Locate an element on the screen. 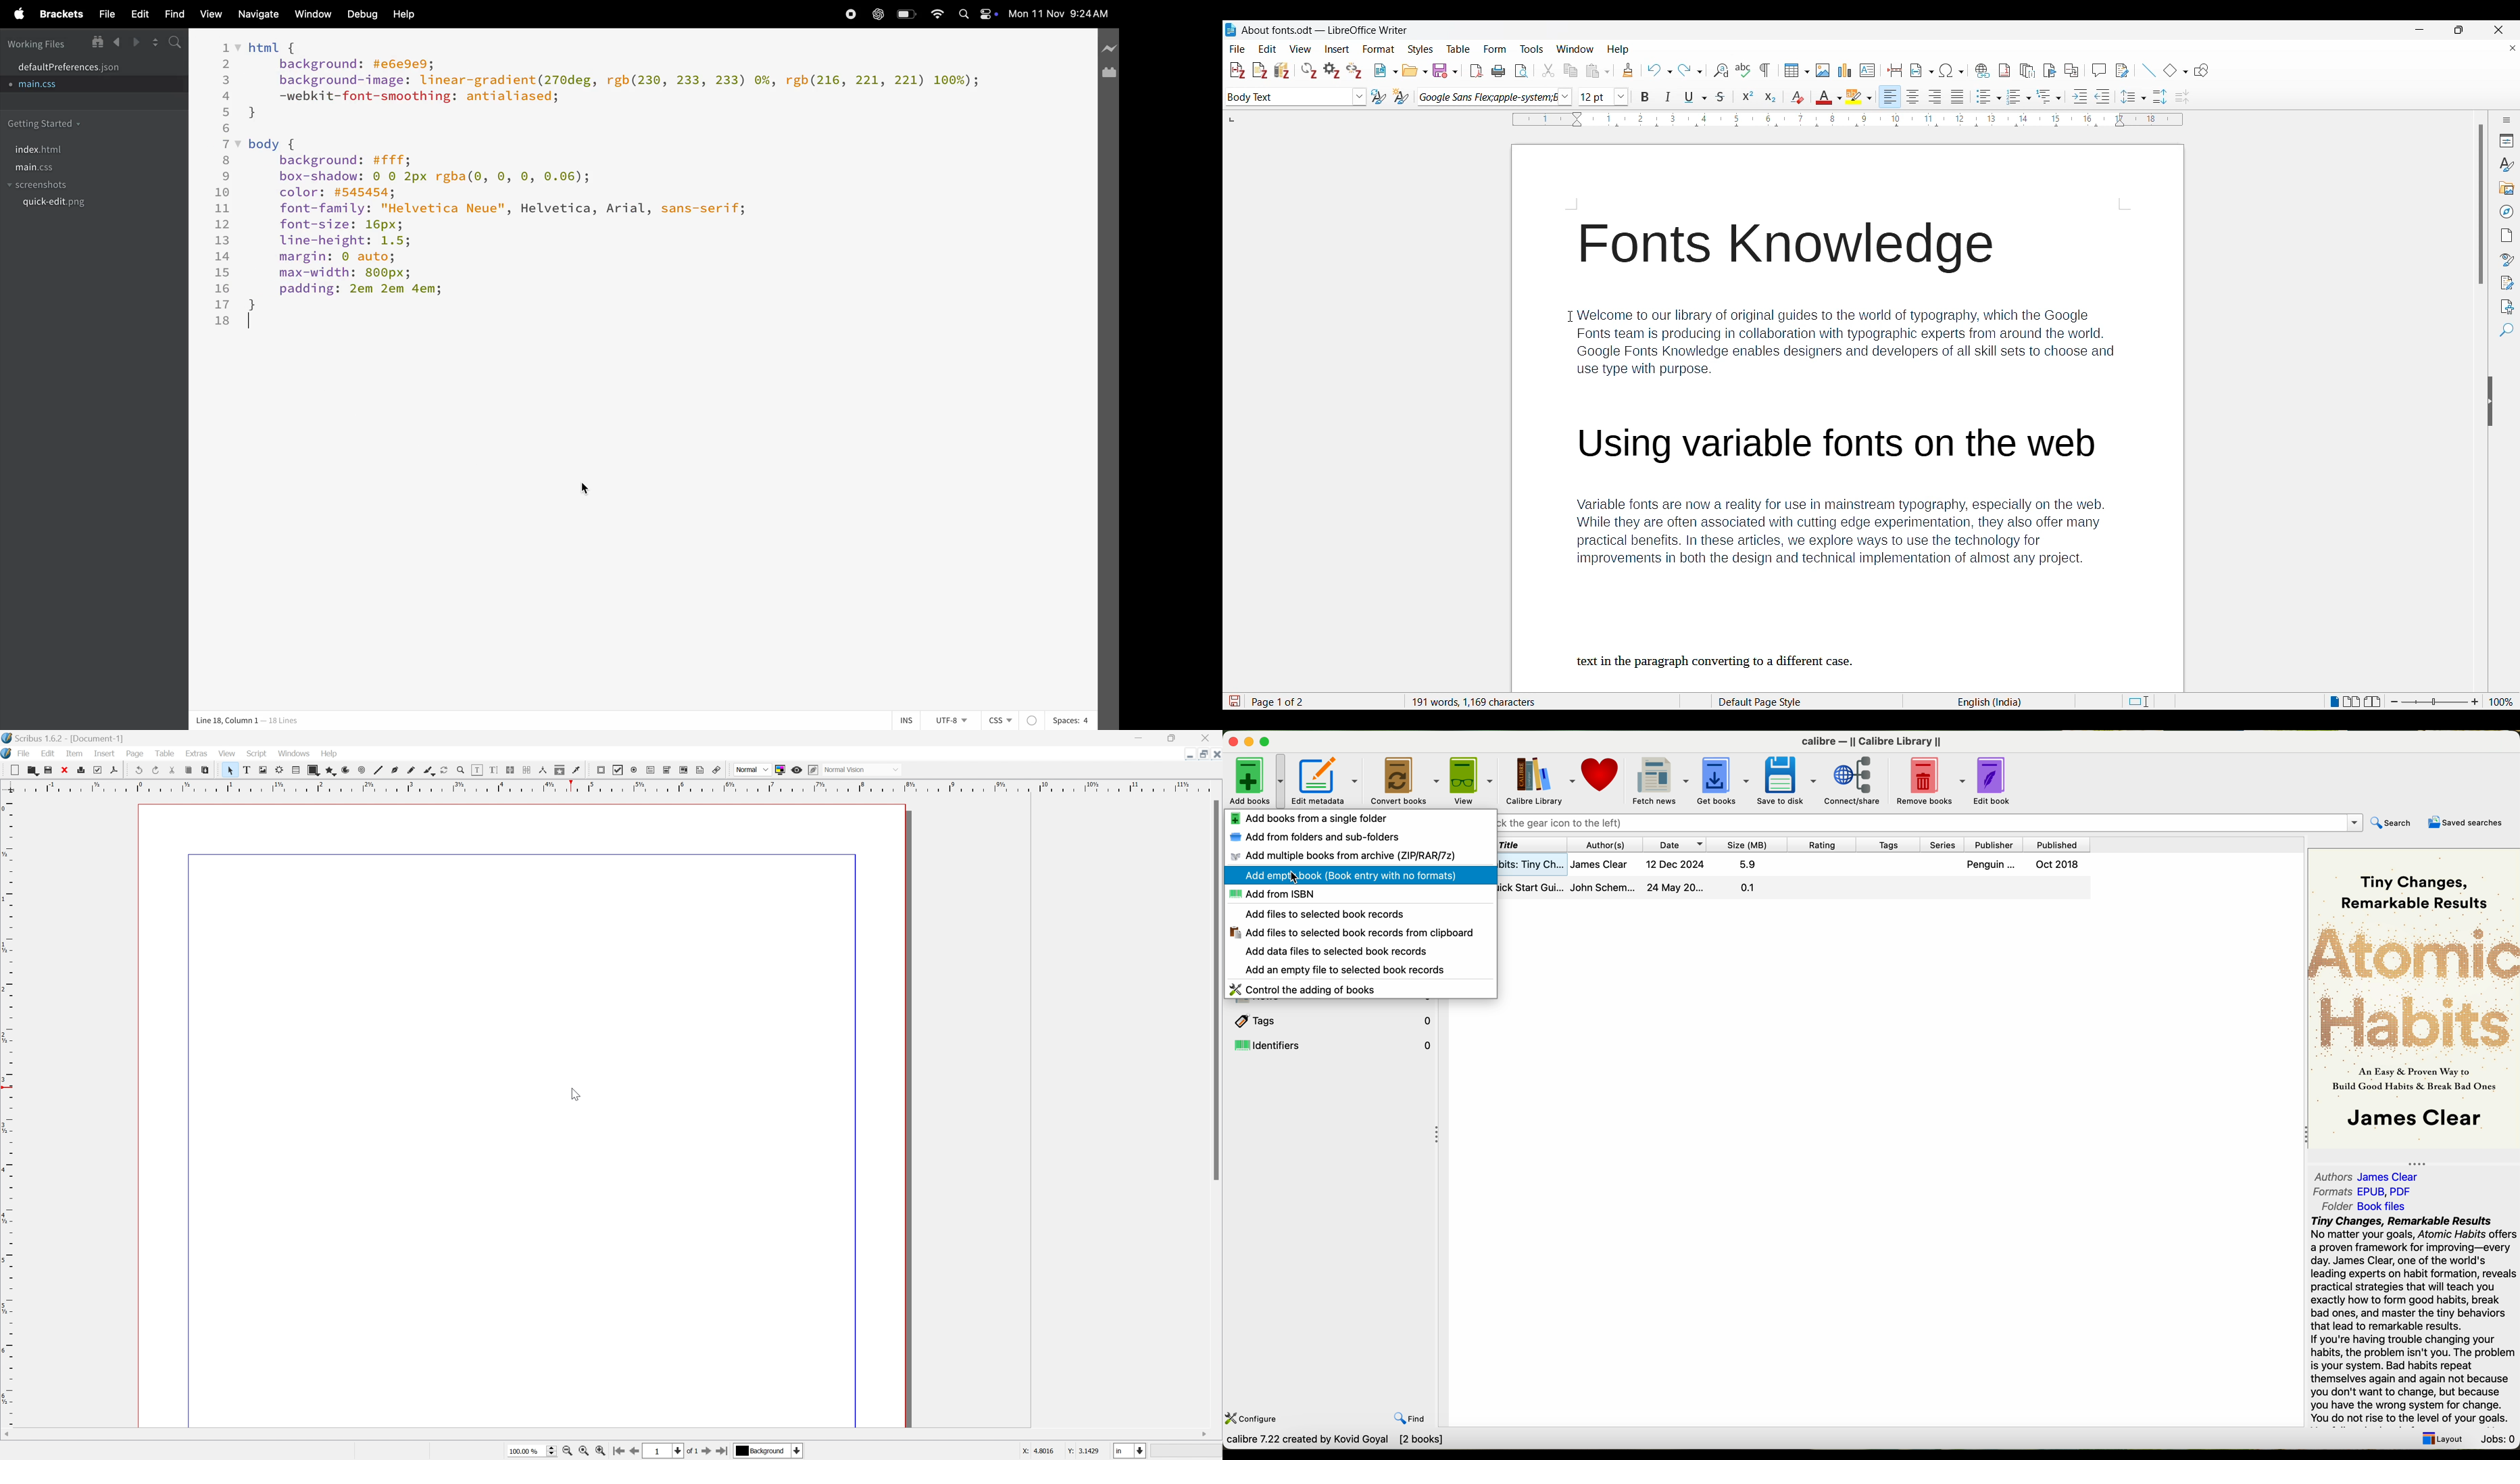 This screenshot has height=1484, width=2520. record is located at coordinates (847, 14).